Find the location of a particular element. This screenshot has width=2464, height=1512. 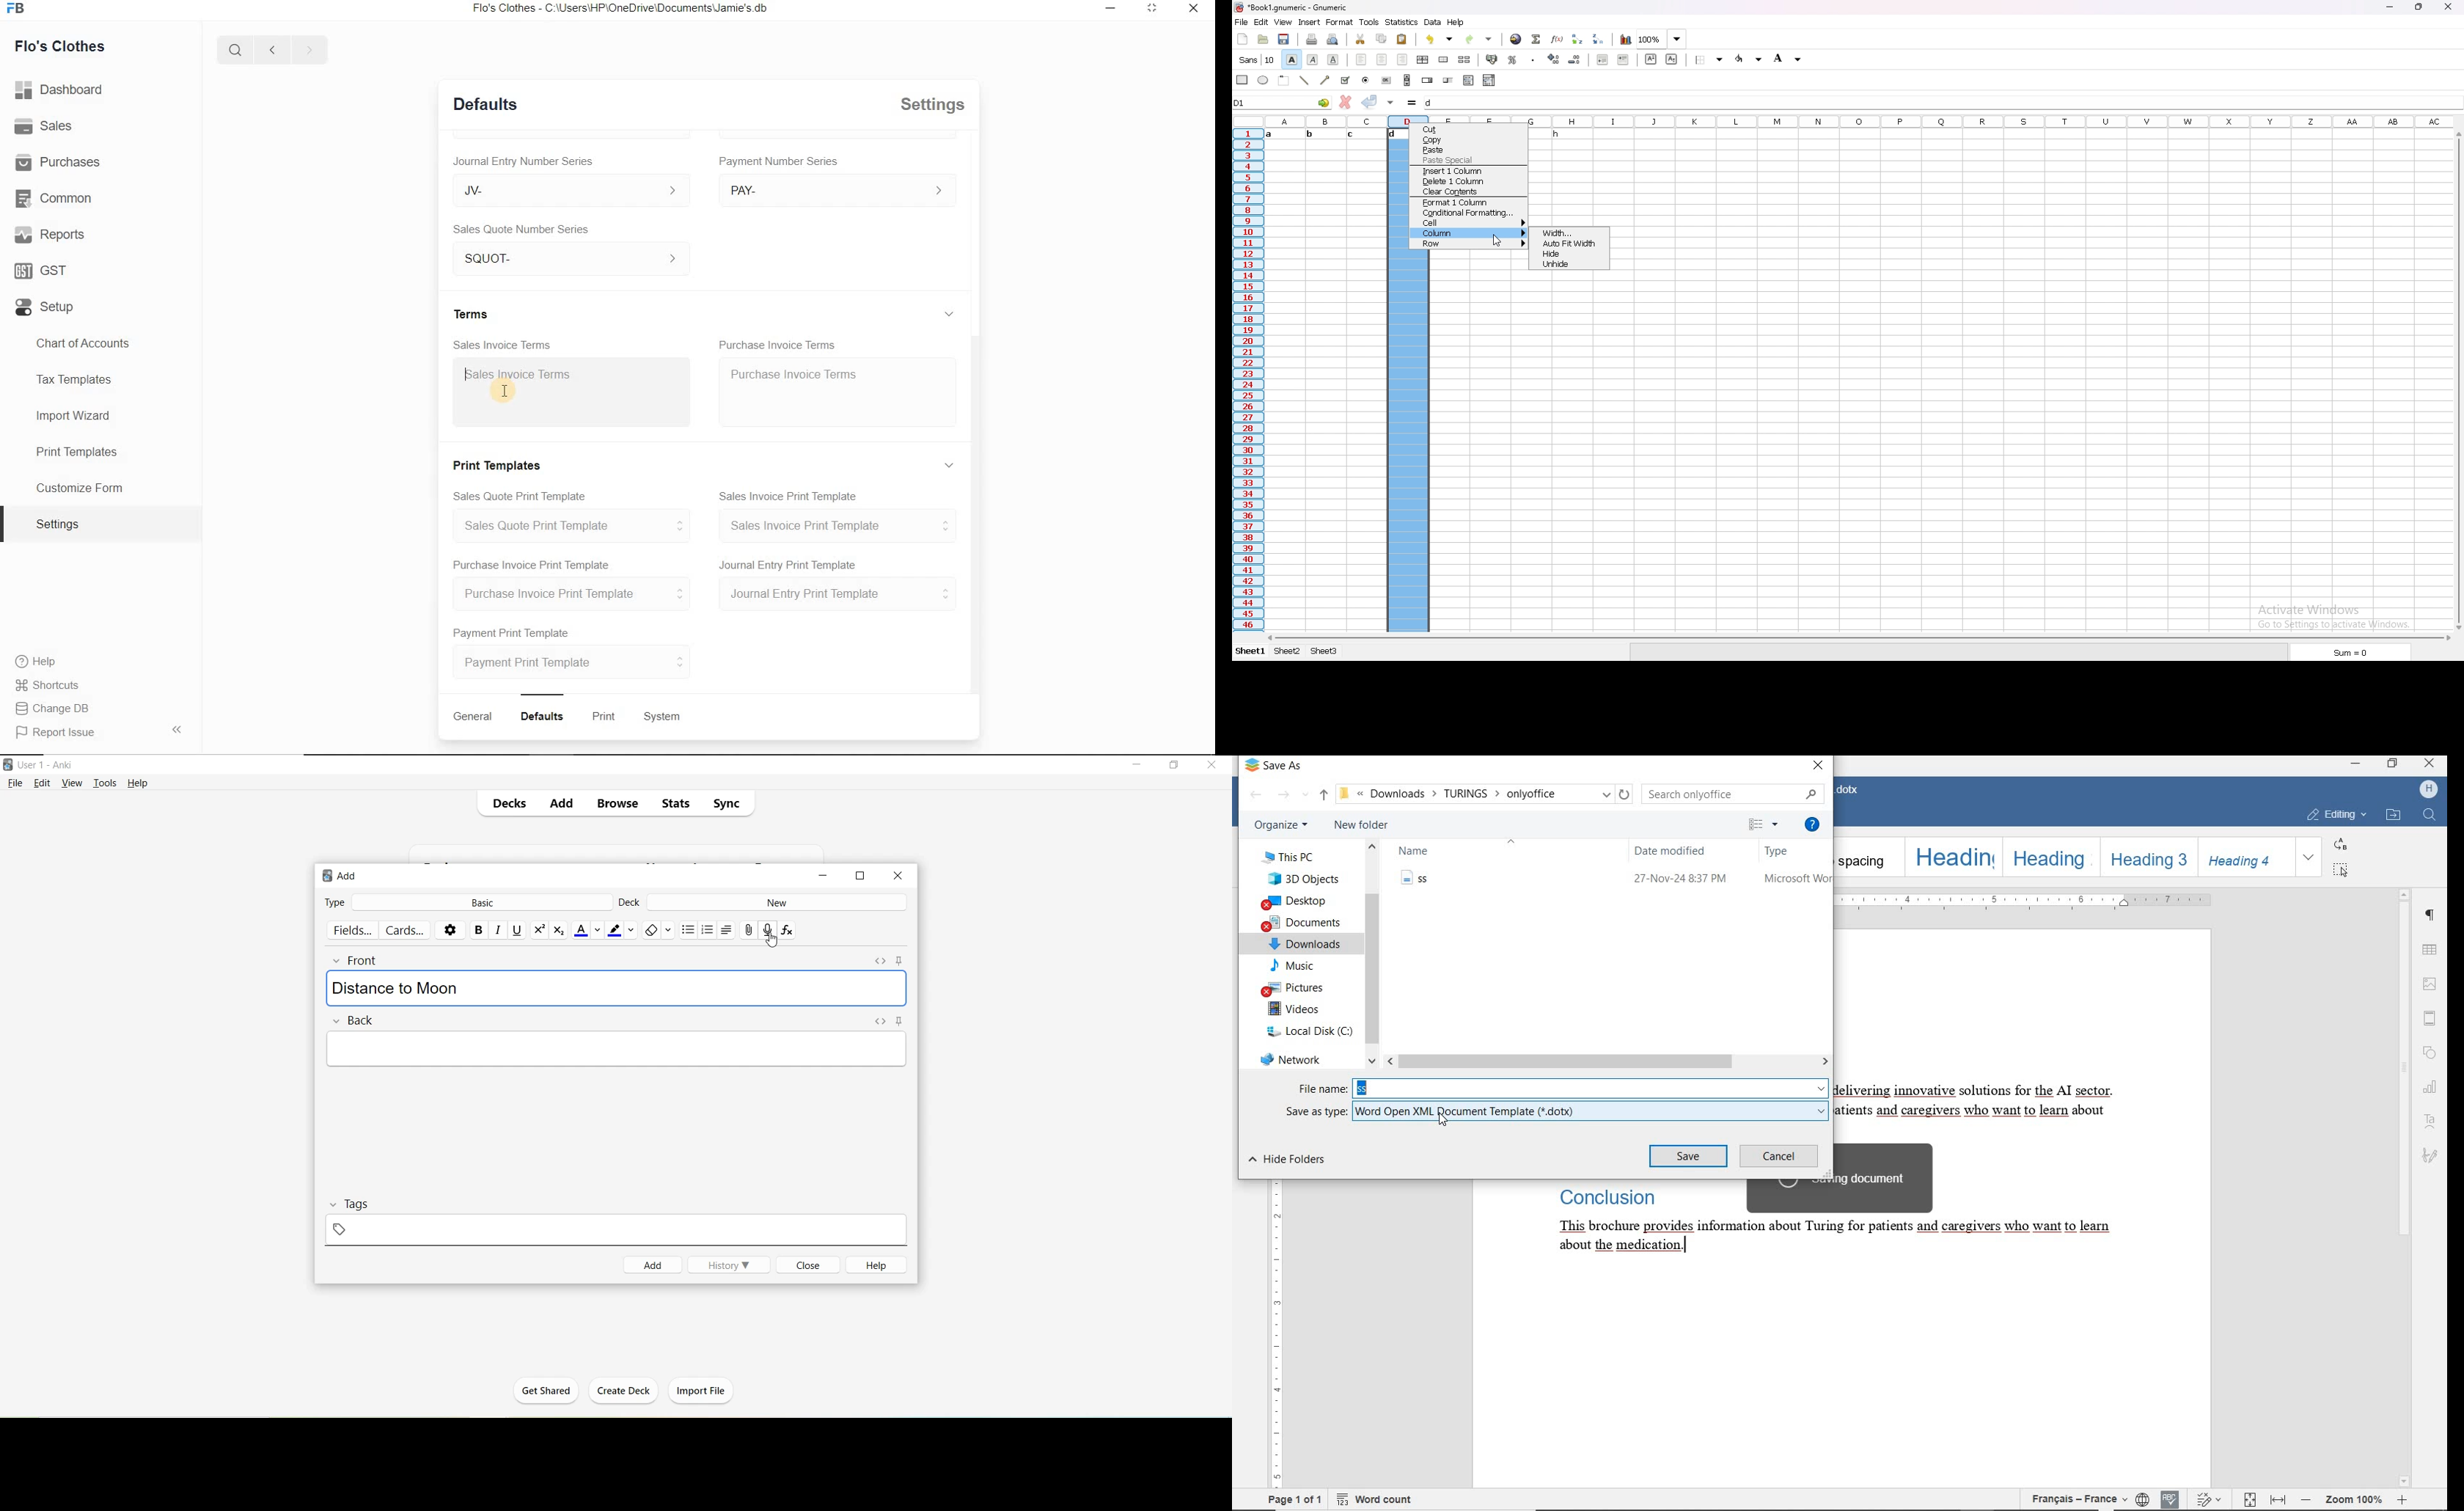

Maximize is located at coordinates (1174, 765).